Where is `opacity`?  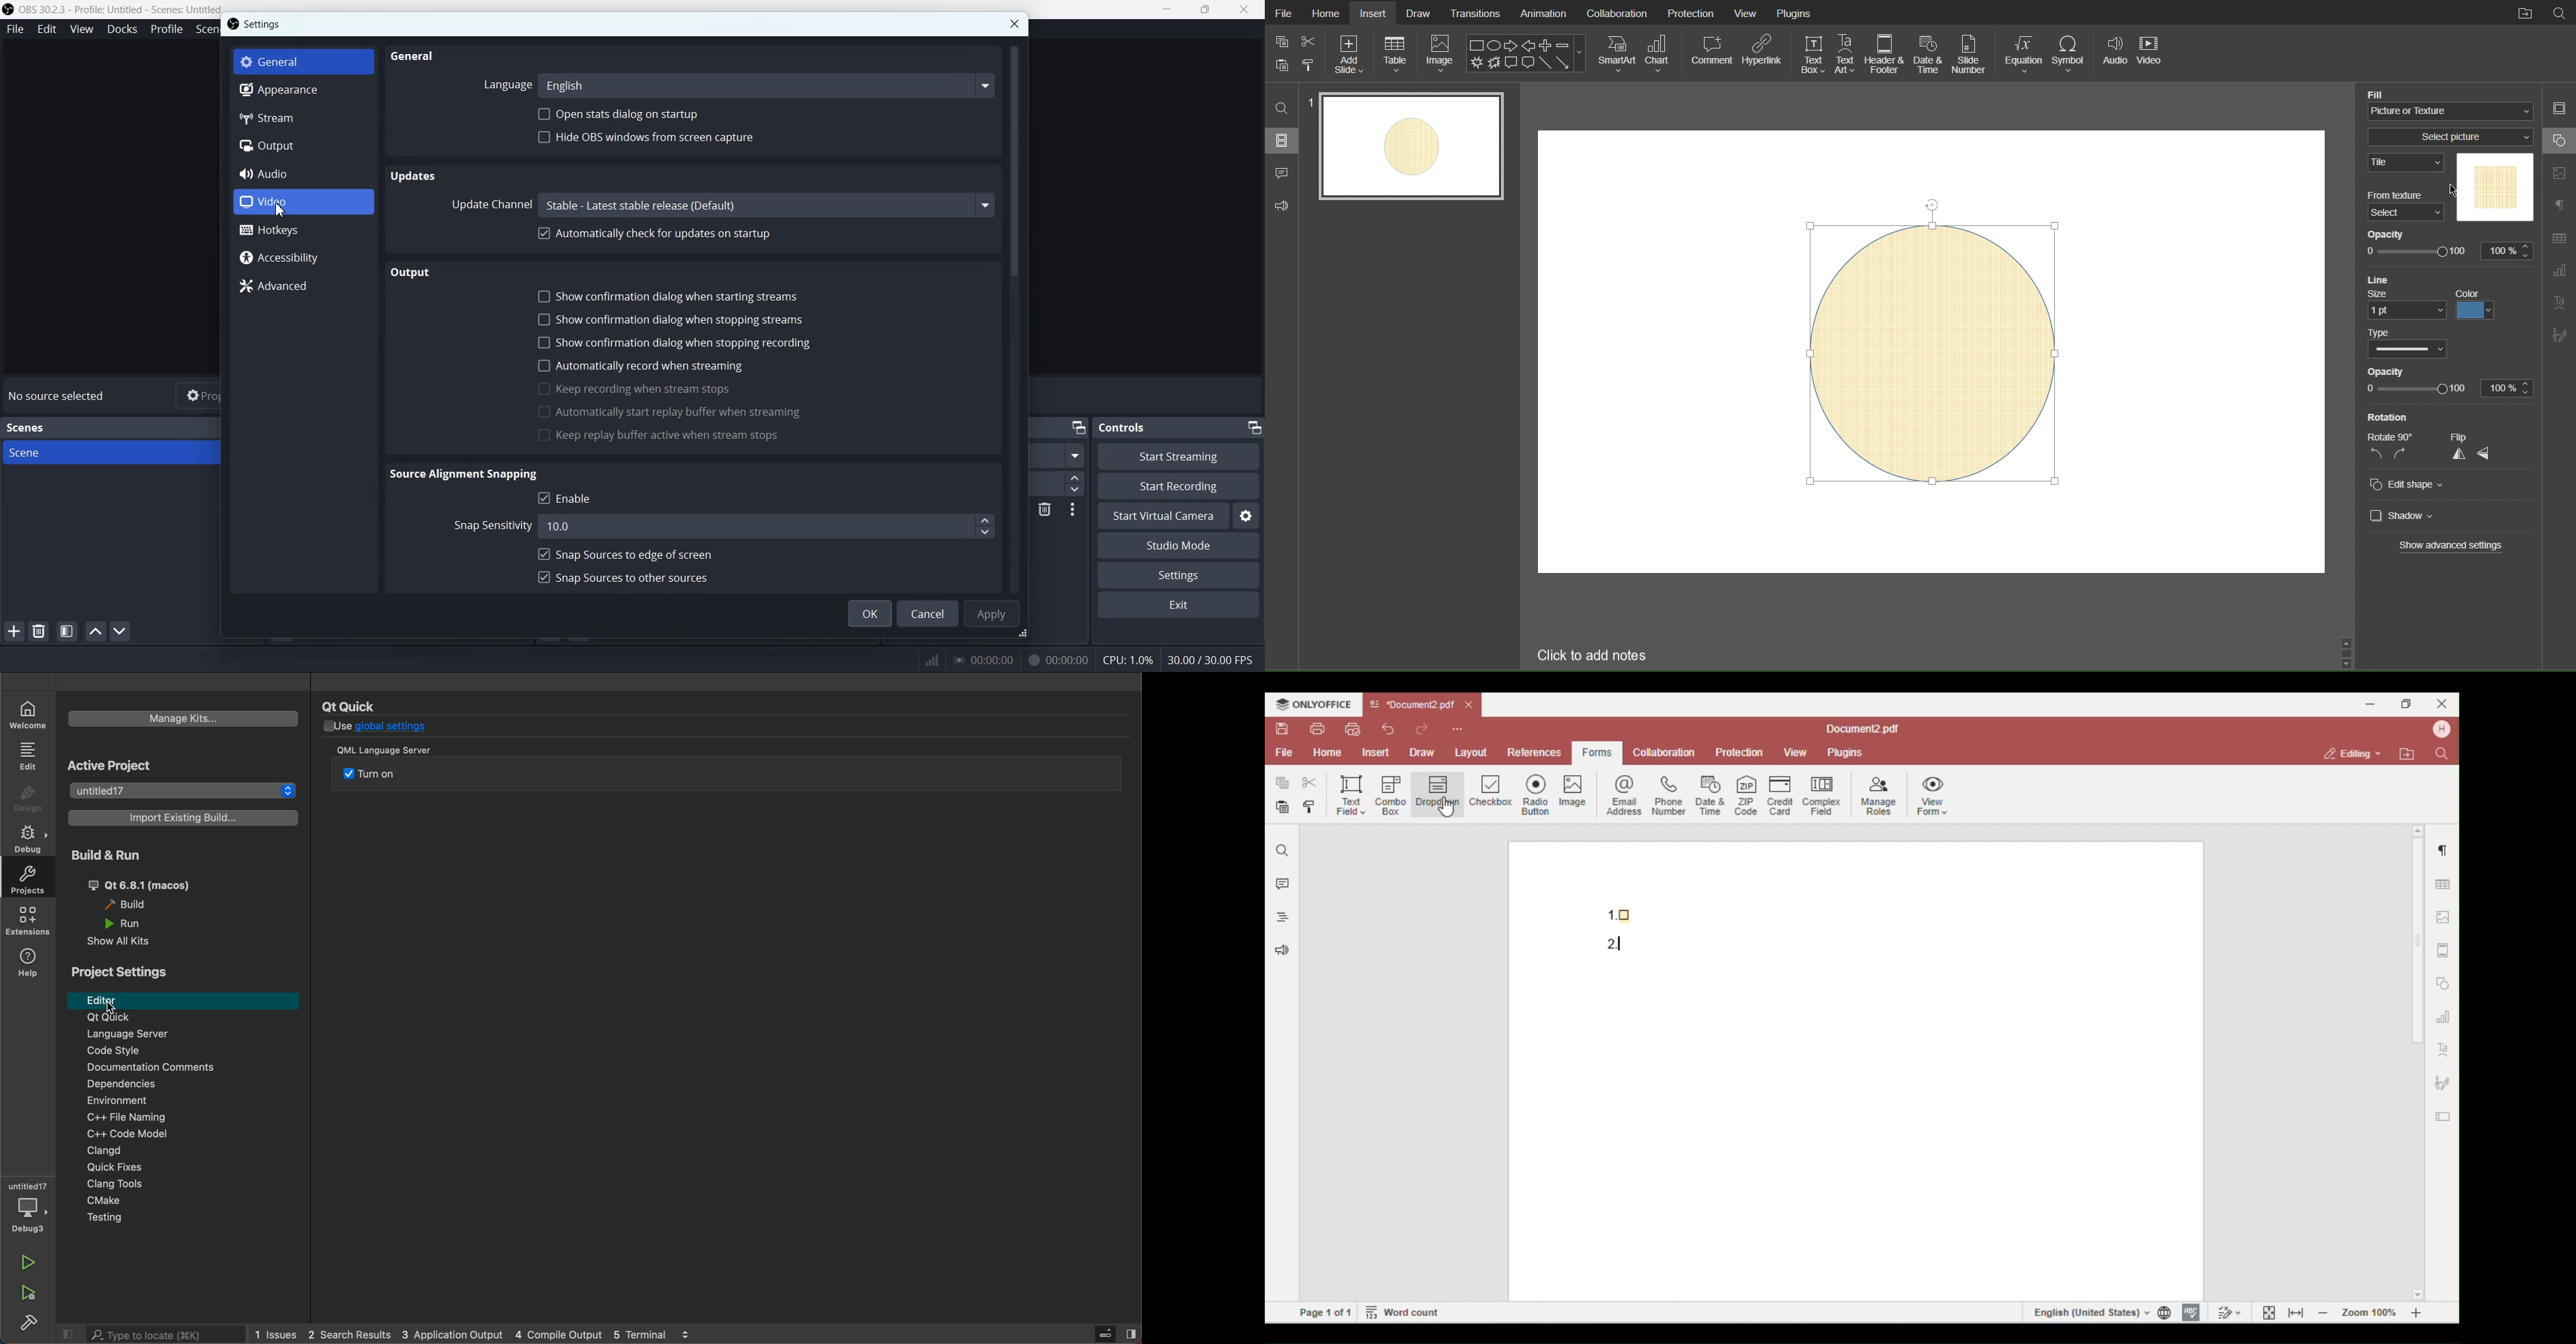 opacity is located at coordinates (2394, 372).